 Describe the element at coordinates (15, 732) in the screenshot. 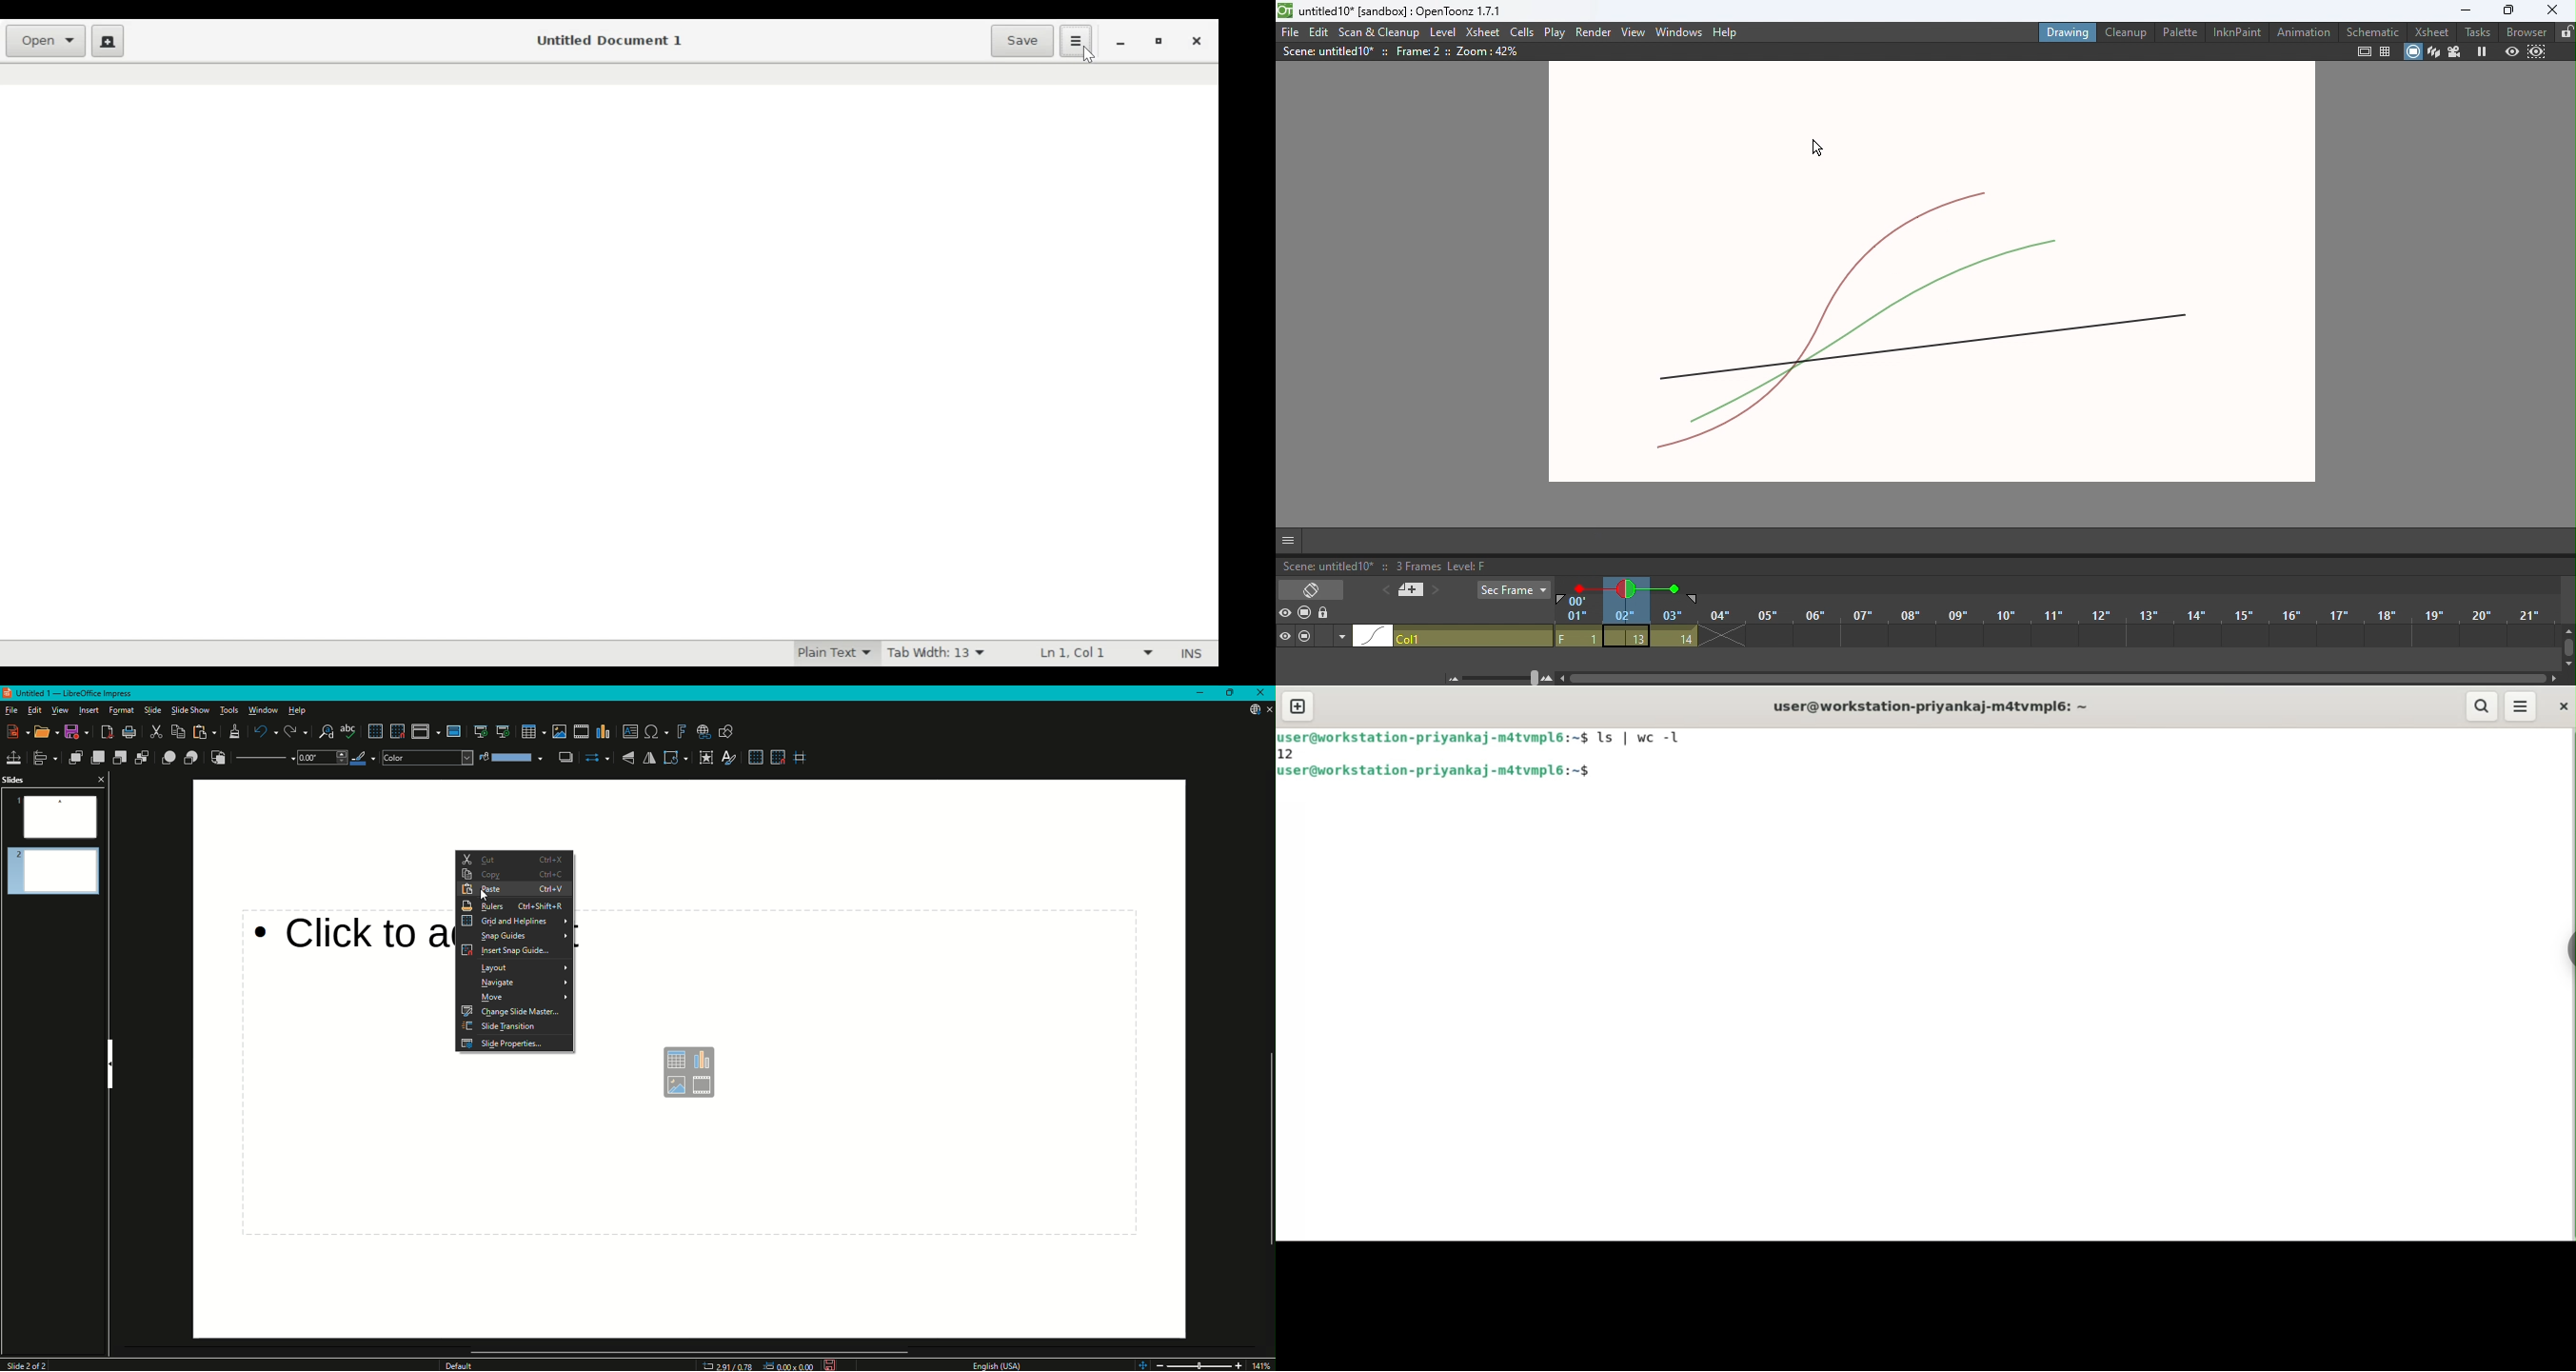

I see `New` at that location.